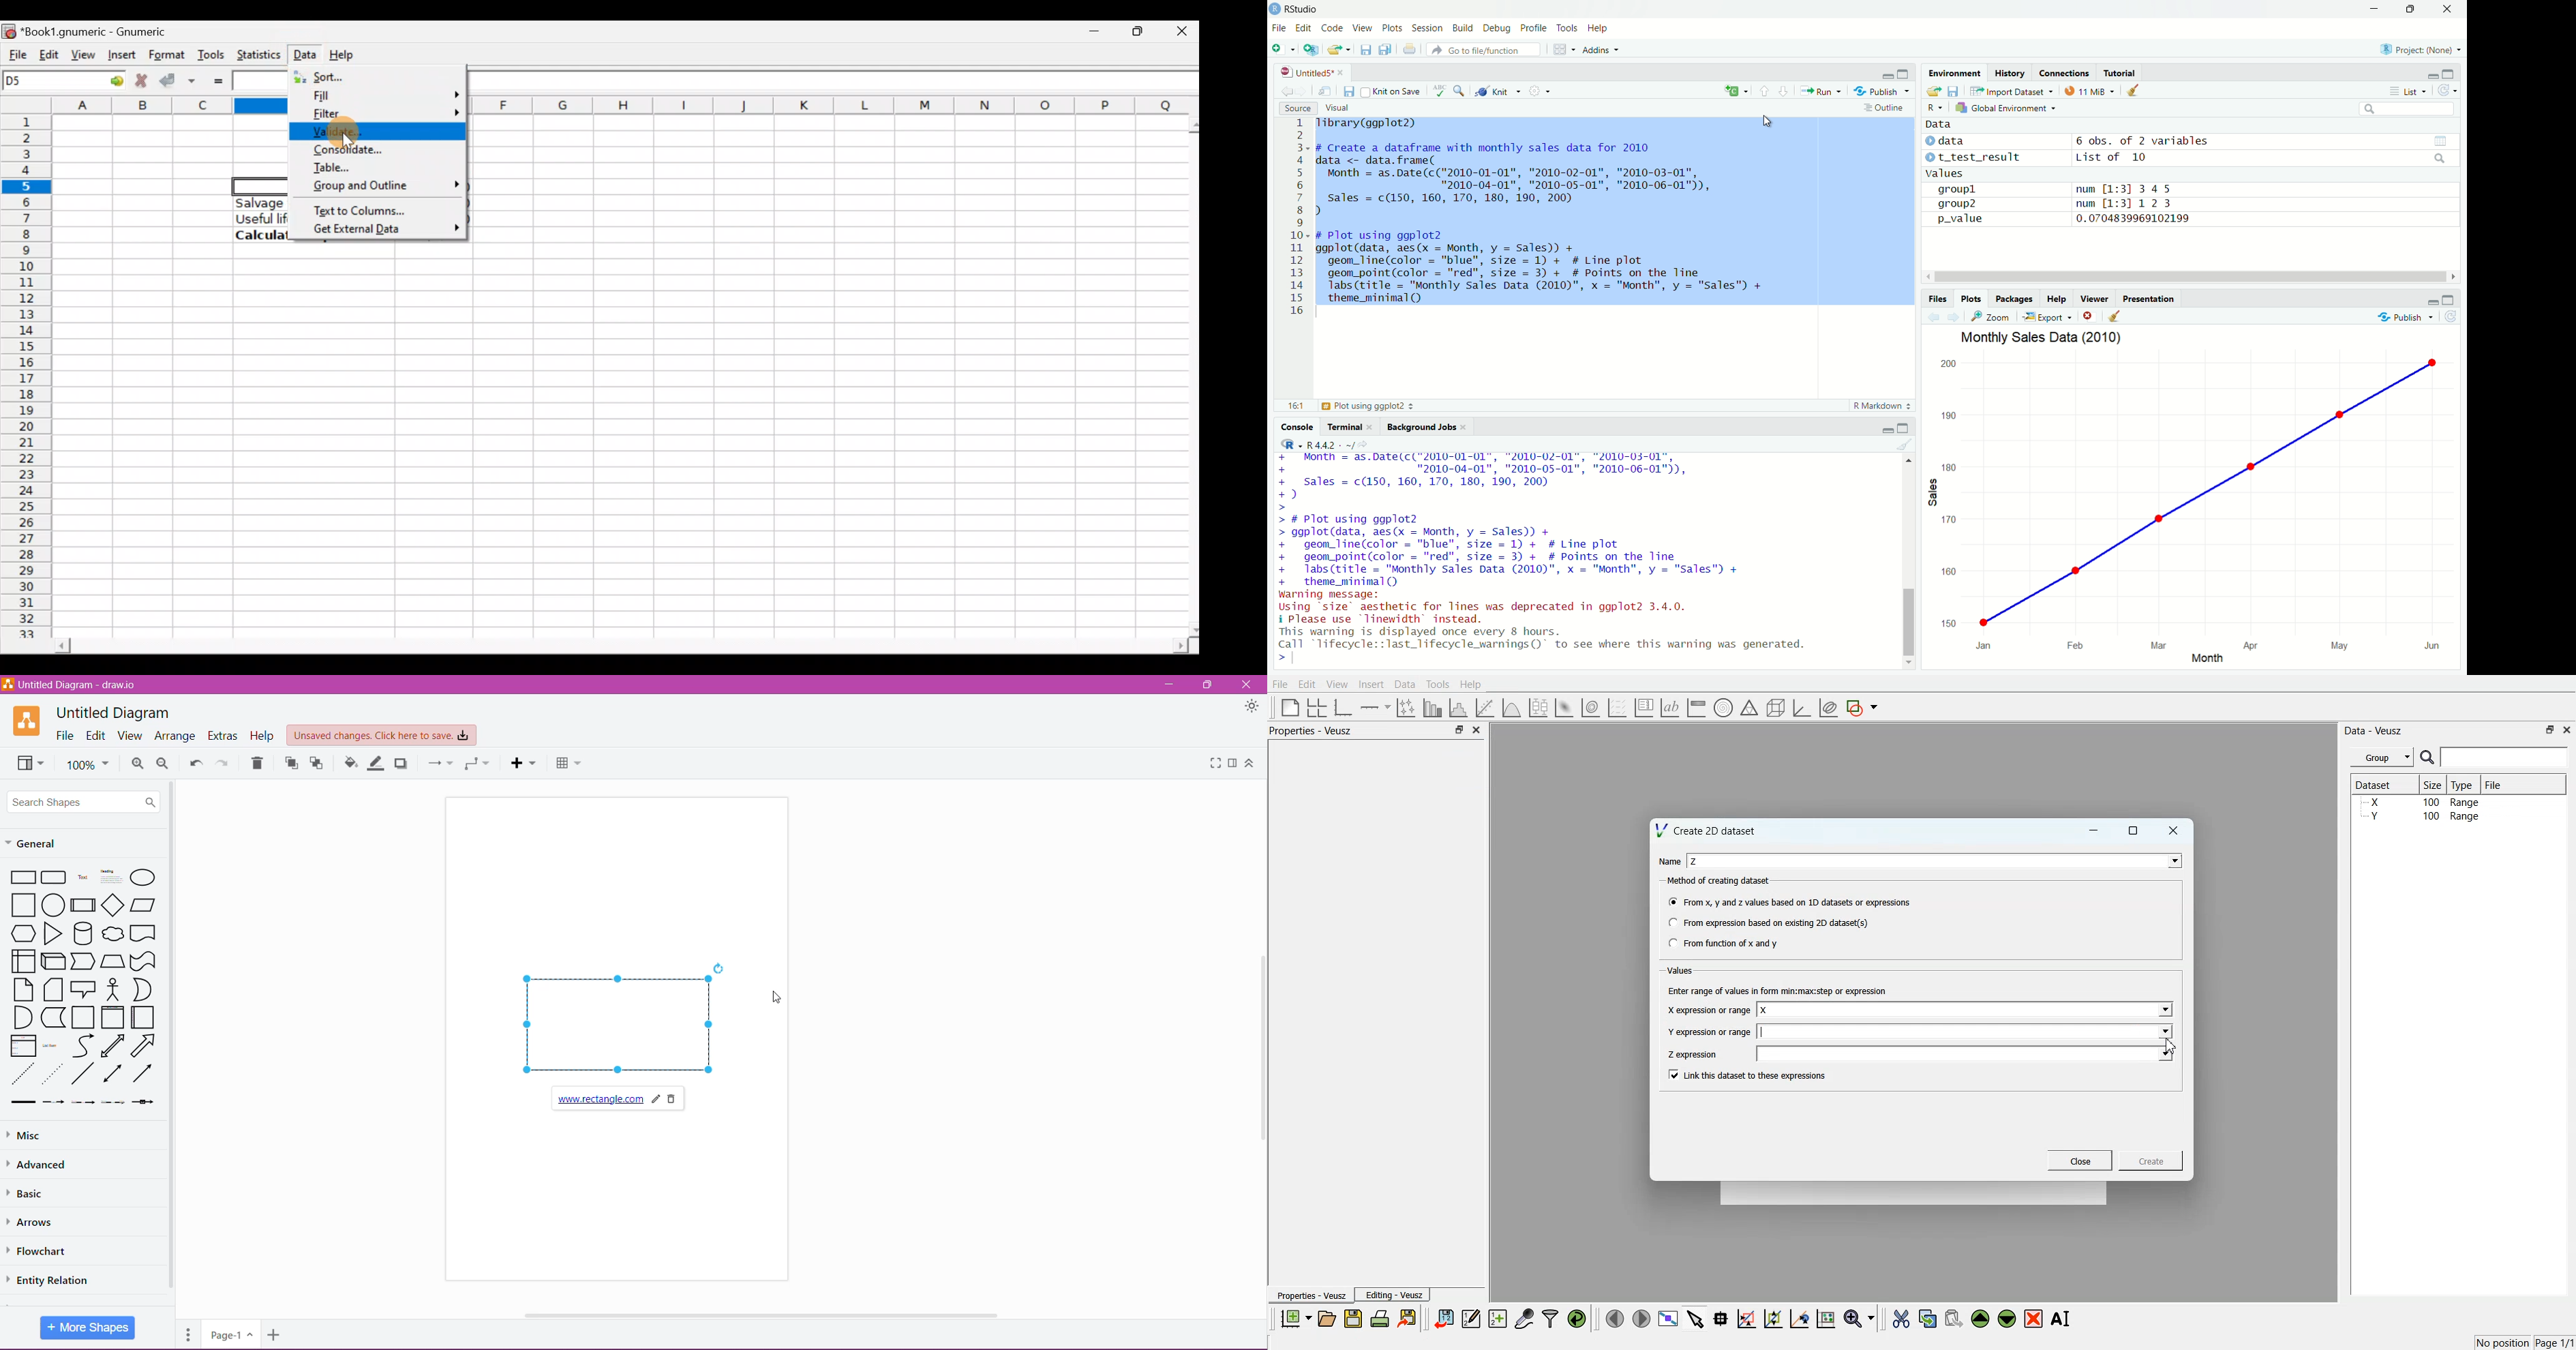  I want to click on print current file, so click(1408, 49).